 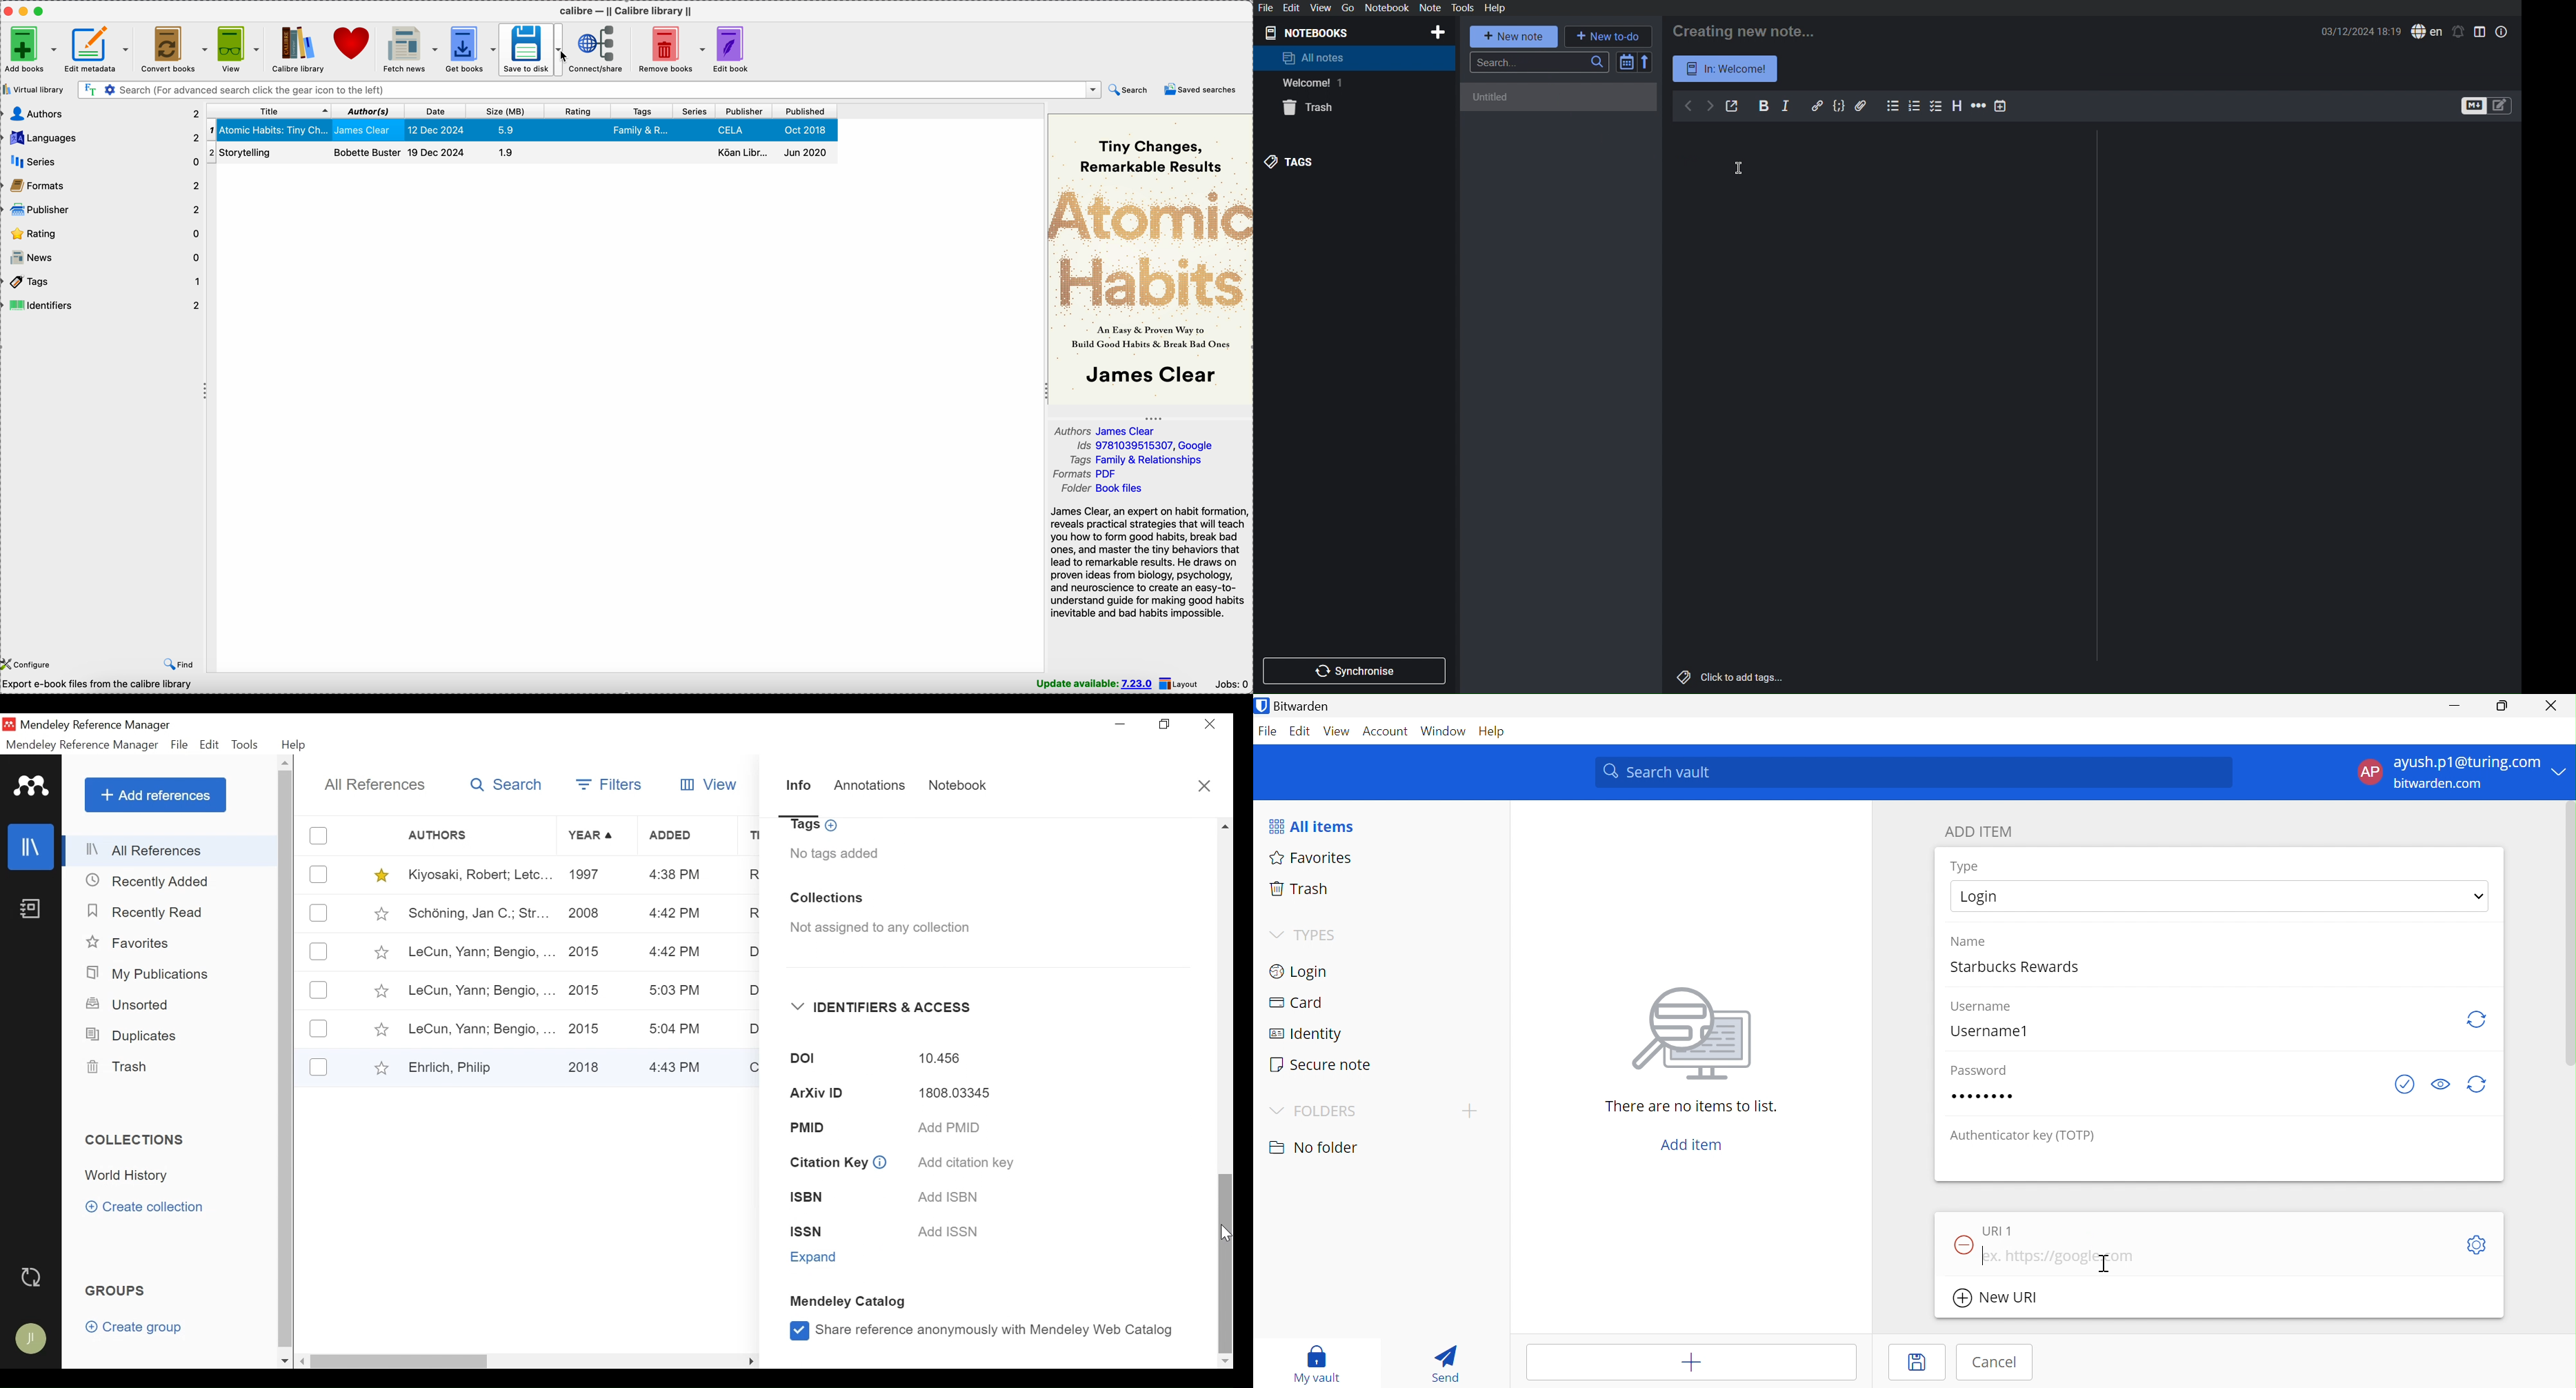 What do you see at coordinates (104, 284) in the screenshot?
I see `tags` at bounding box center [104, 284].